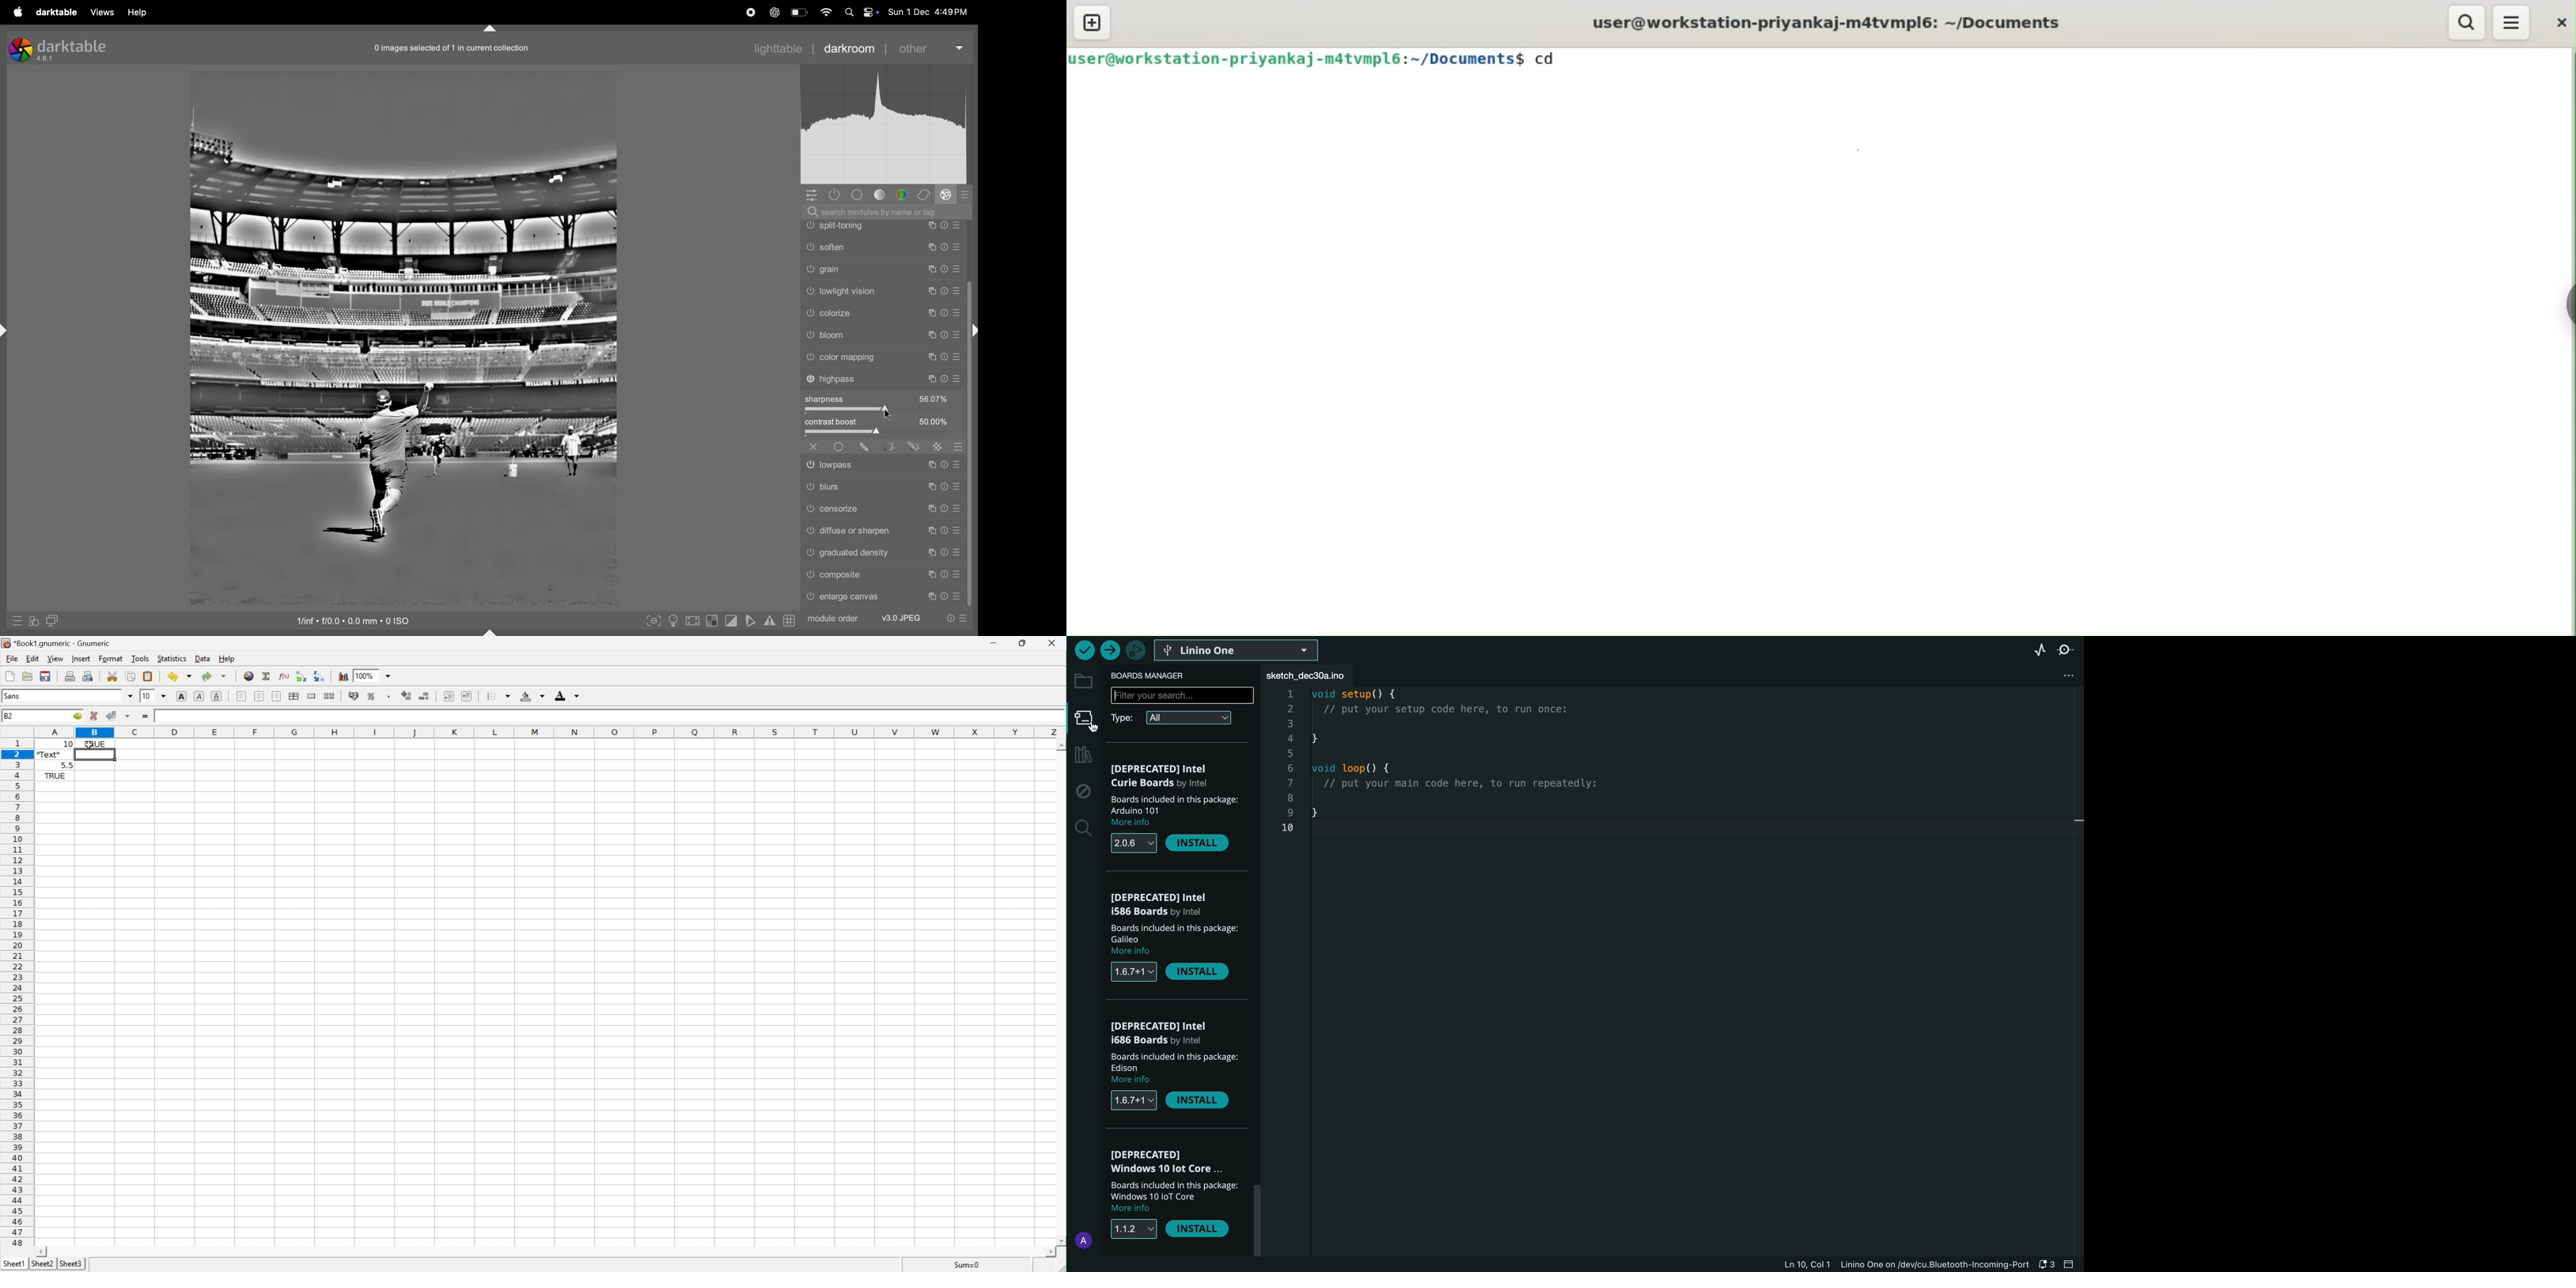  Describe the element at coordinates (407, 696) in the screenshot. I see `Increase number of decimals displayed` at that location.